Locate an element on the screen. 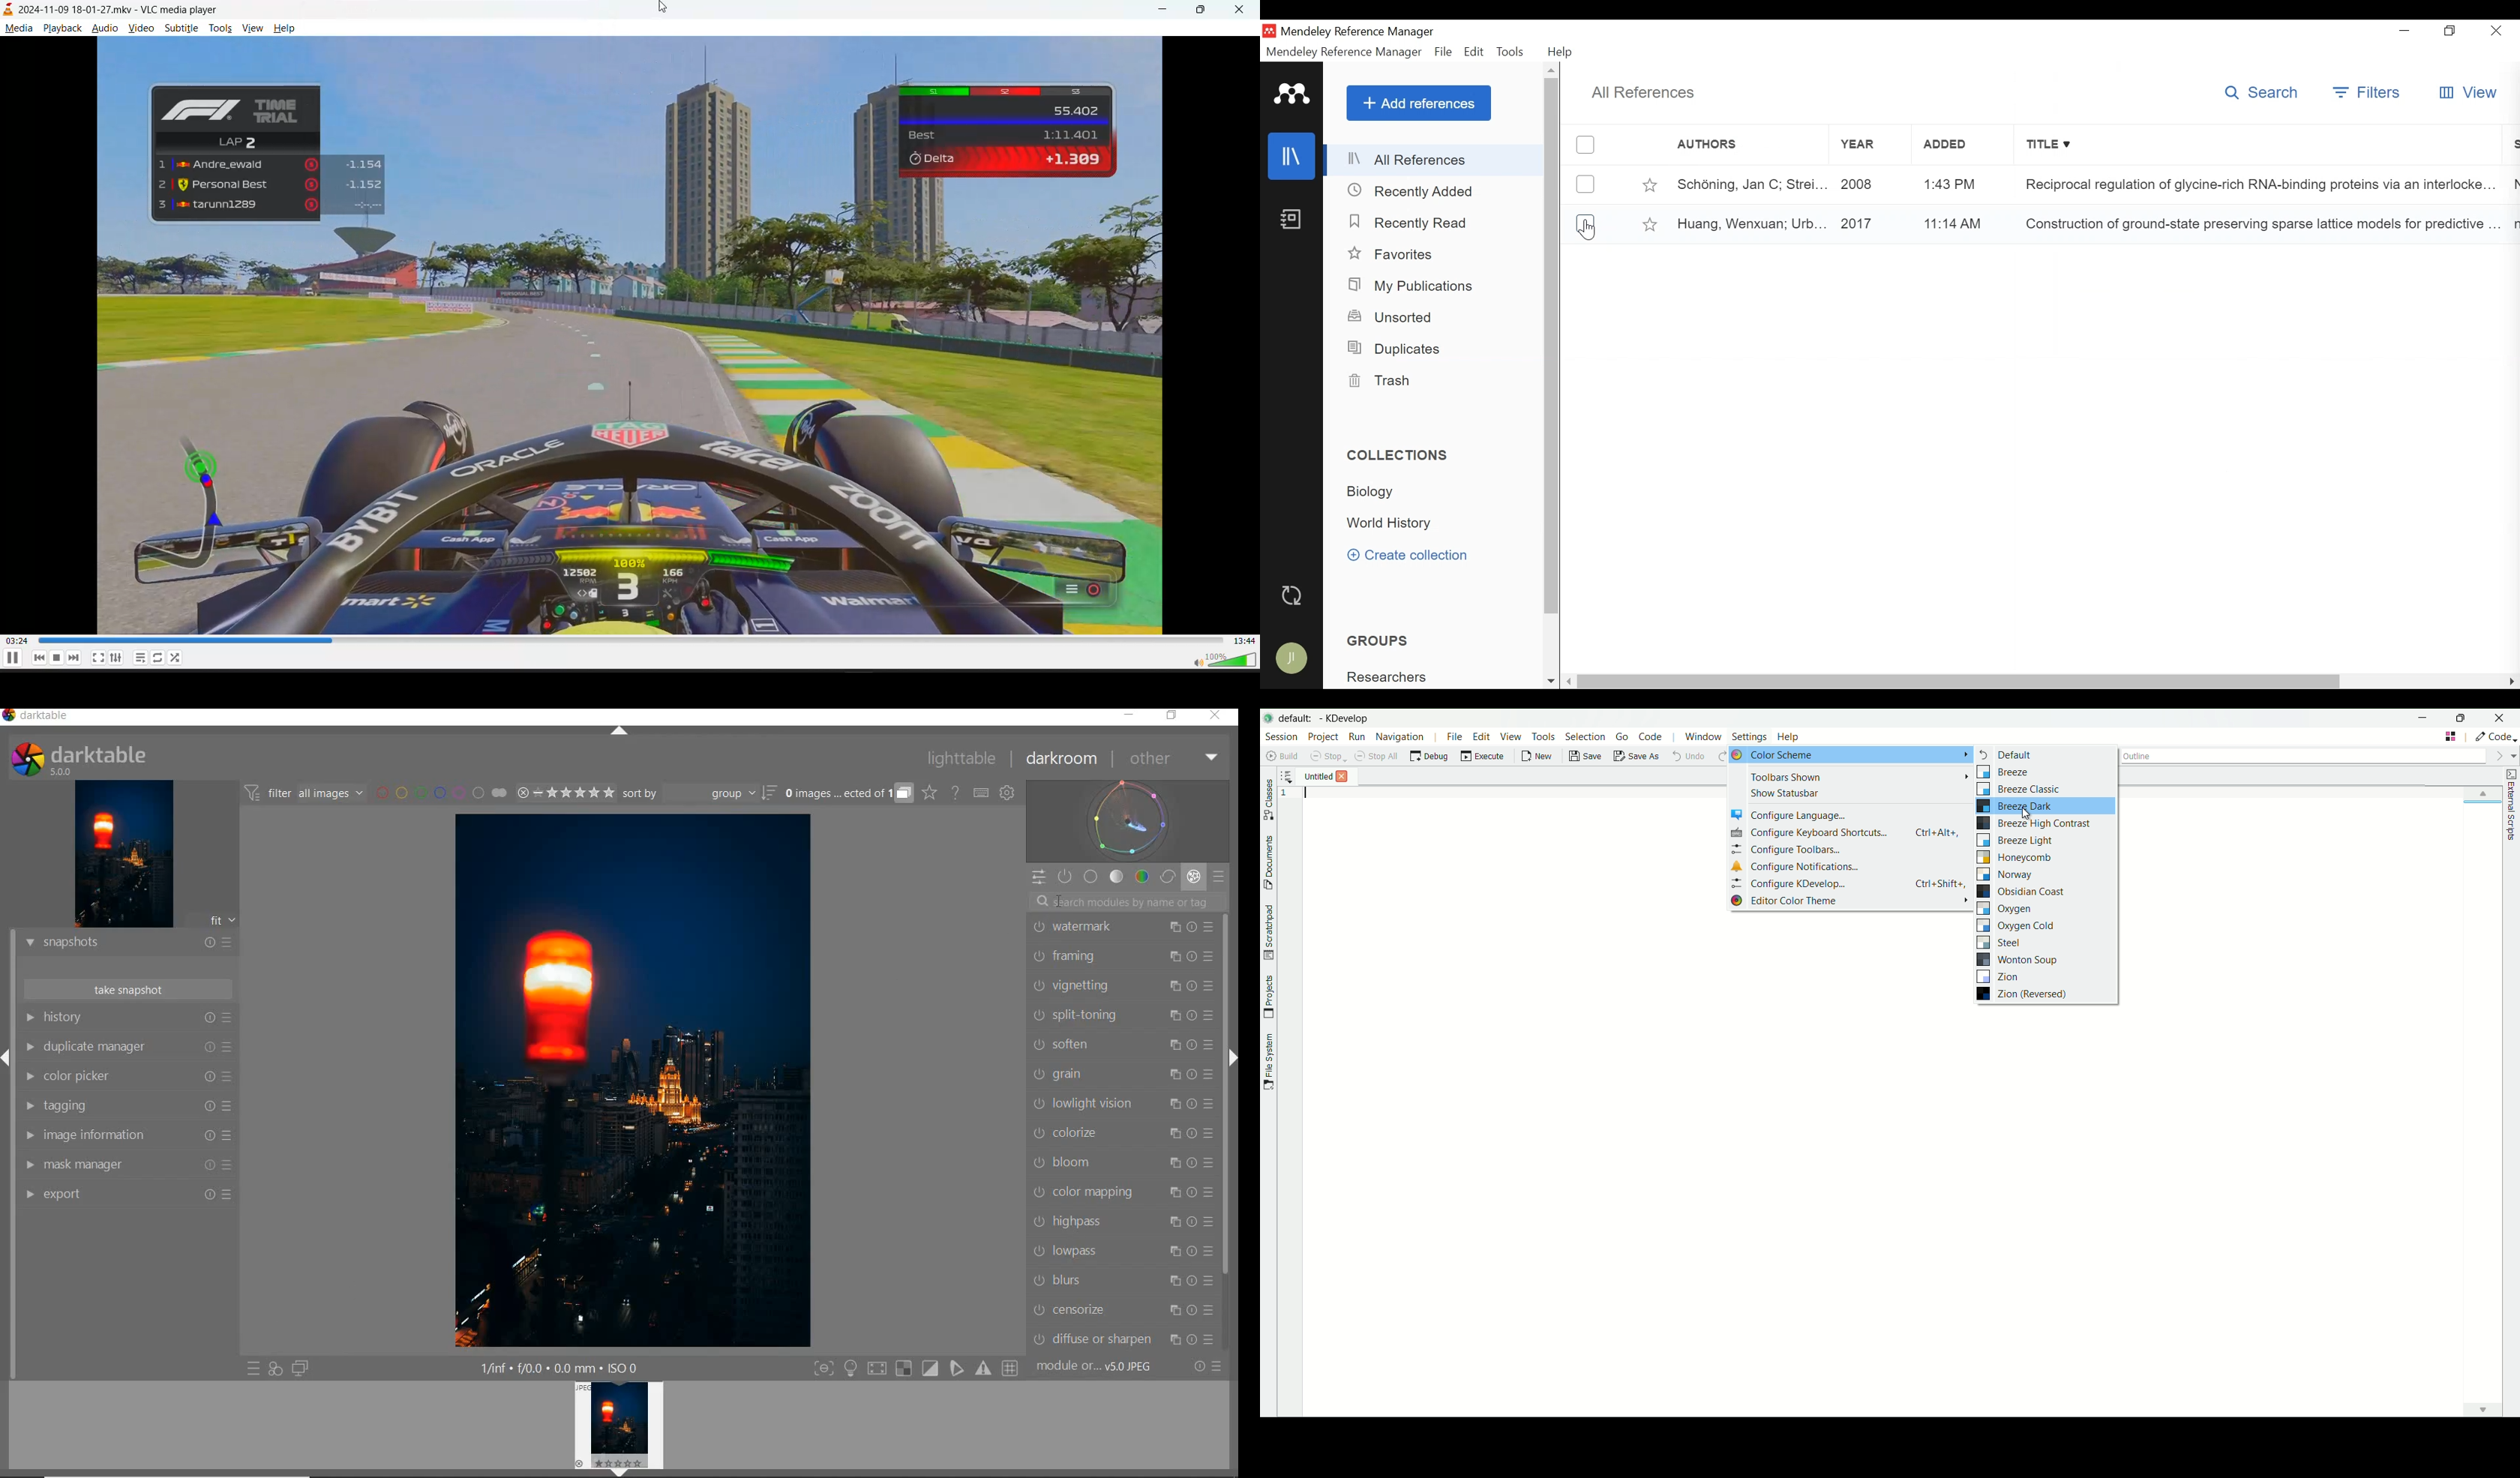 This screenshot has height=1484, width=2520. Preset and reset is located at coordinates (235, 1194).